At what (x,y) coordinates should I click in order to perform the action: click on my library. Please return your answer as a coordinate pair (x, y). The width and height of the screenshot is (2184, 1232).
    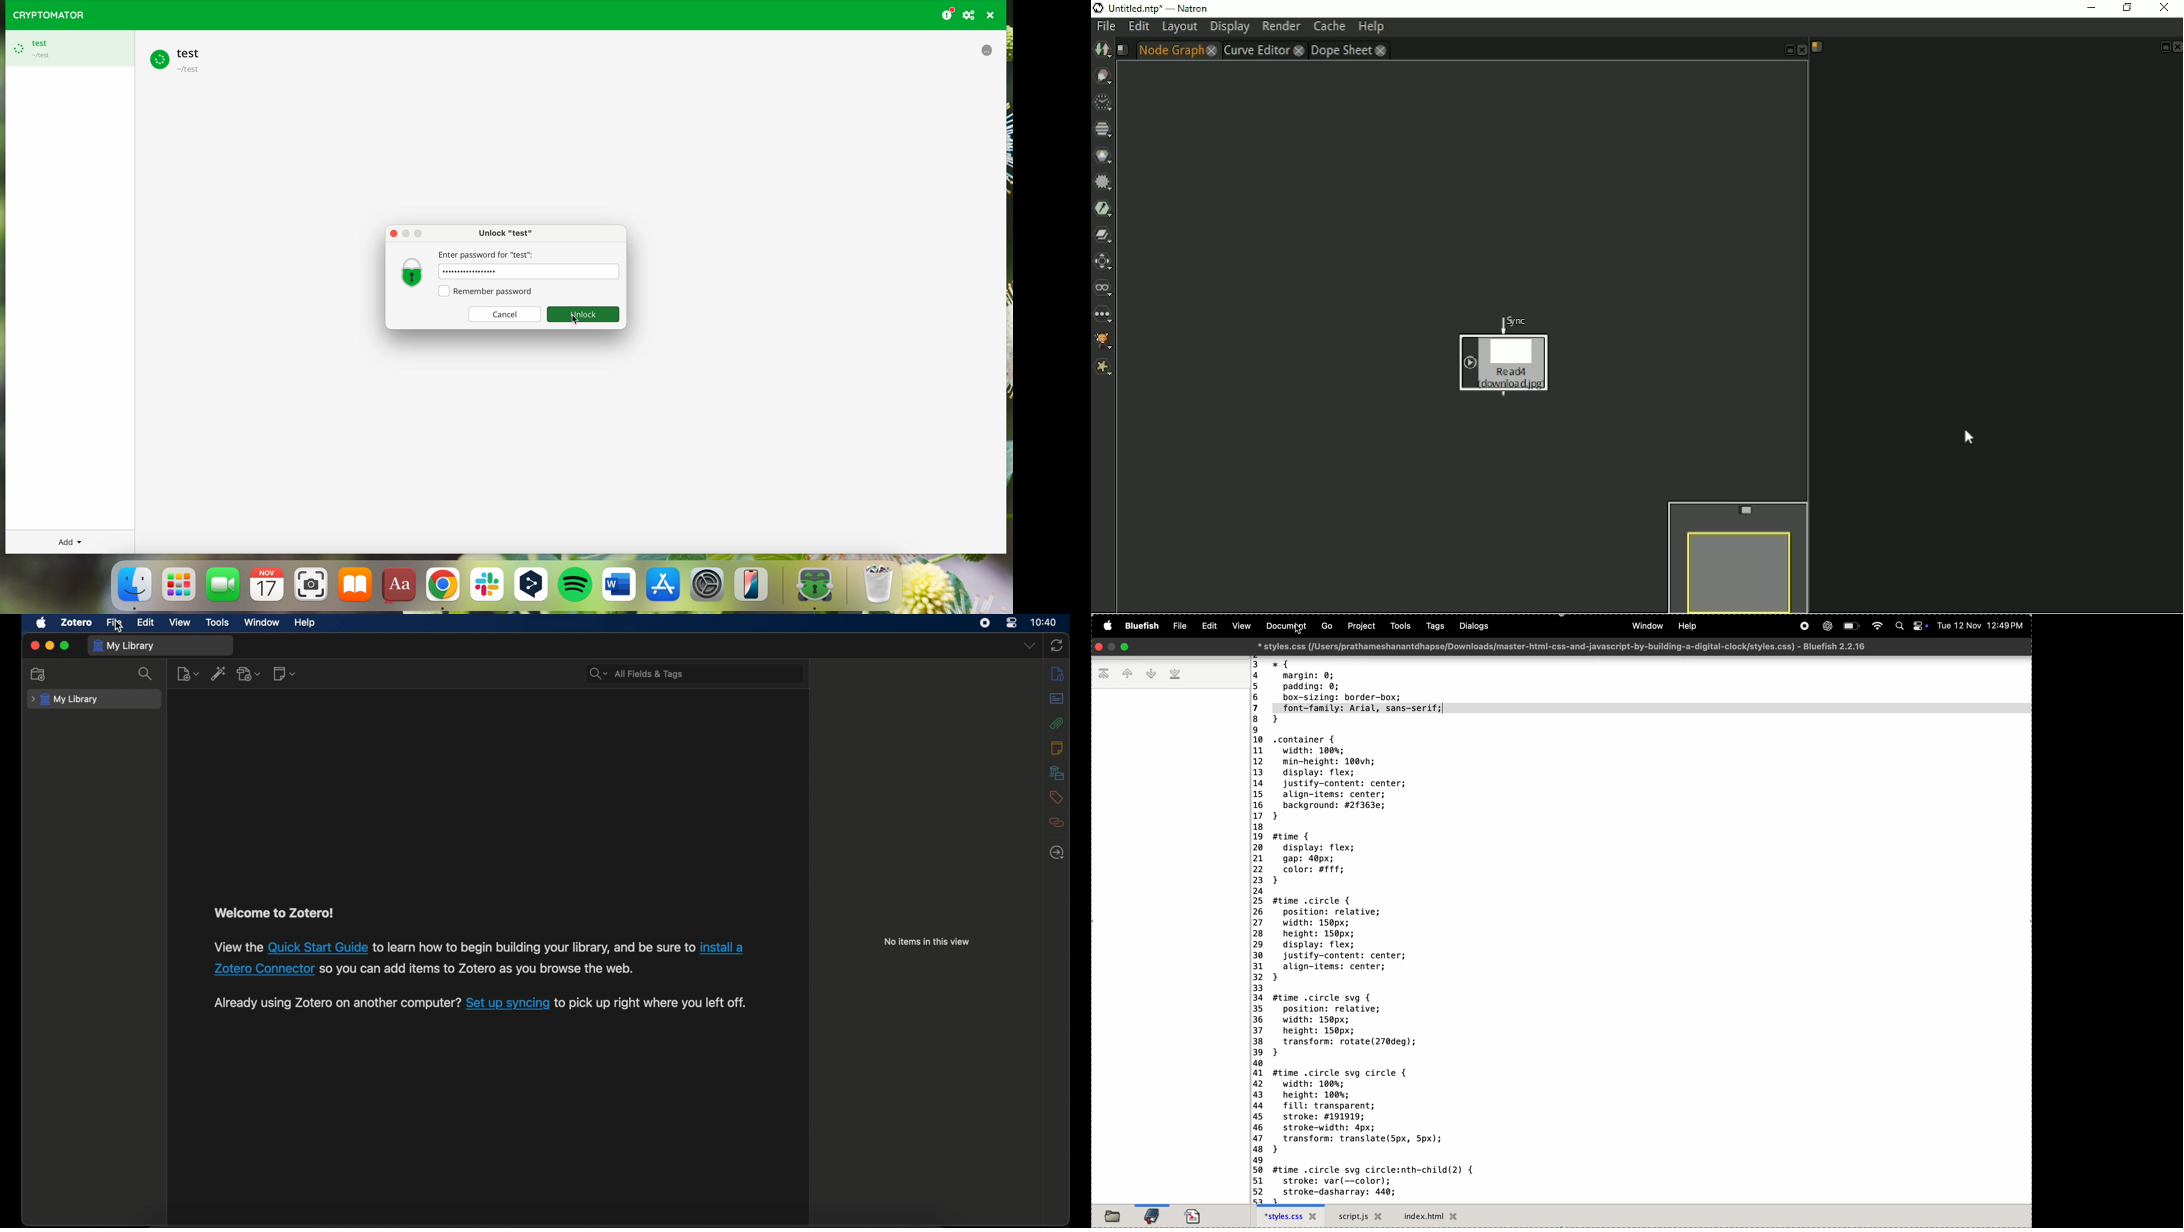
    Looking at the image, I should click on (65, 700).